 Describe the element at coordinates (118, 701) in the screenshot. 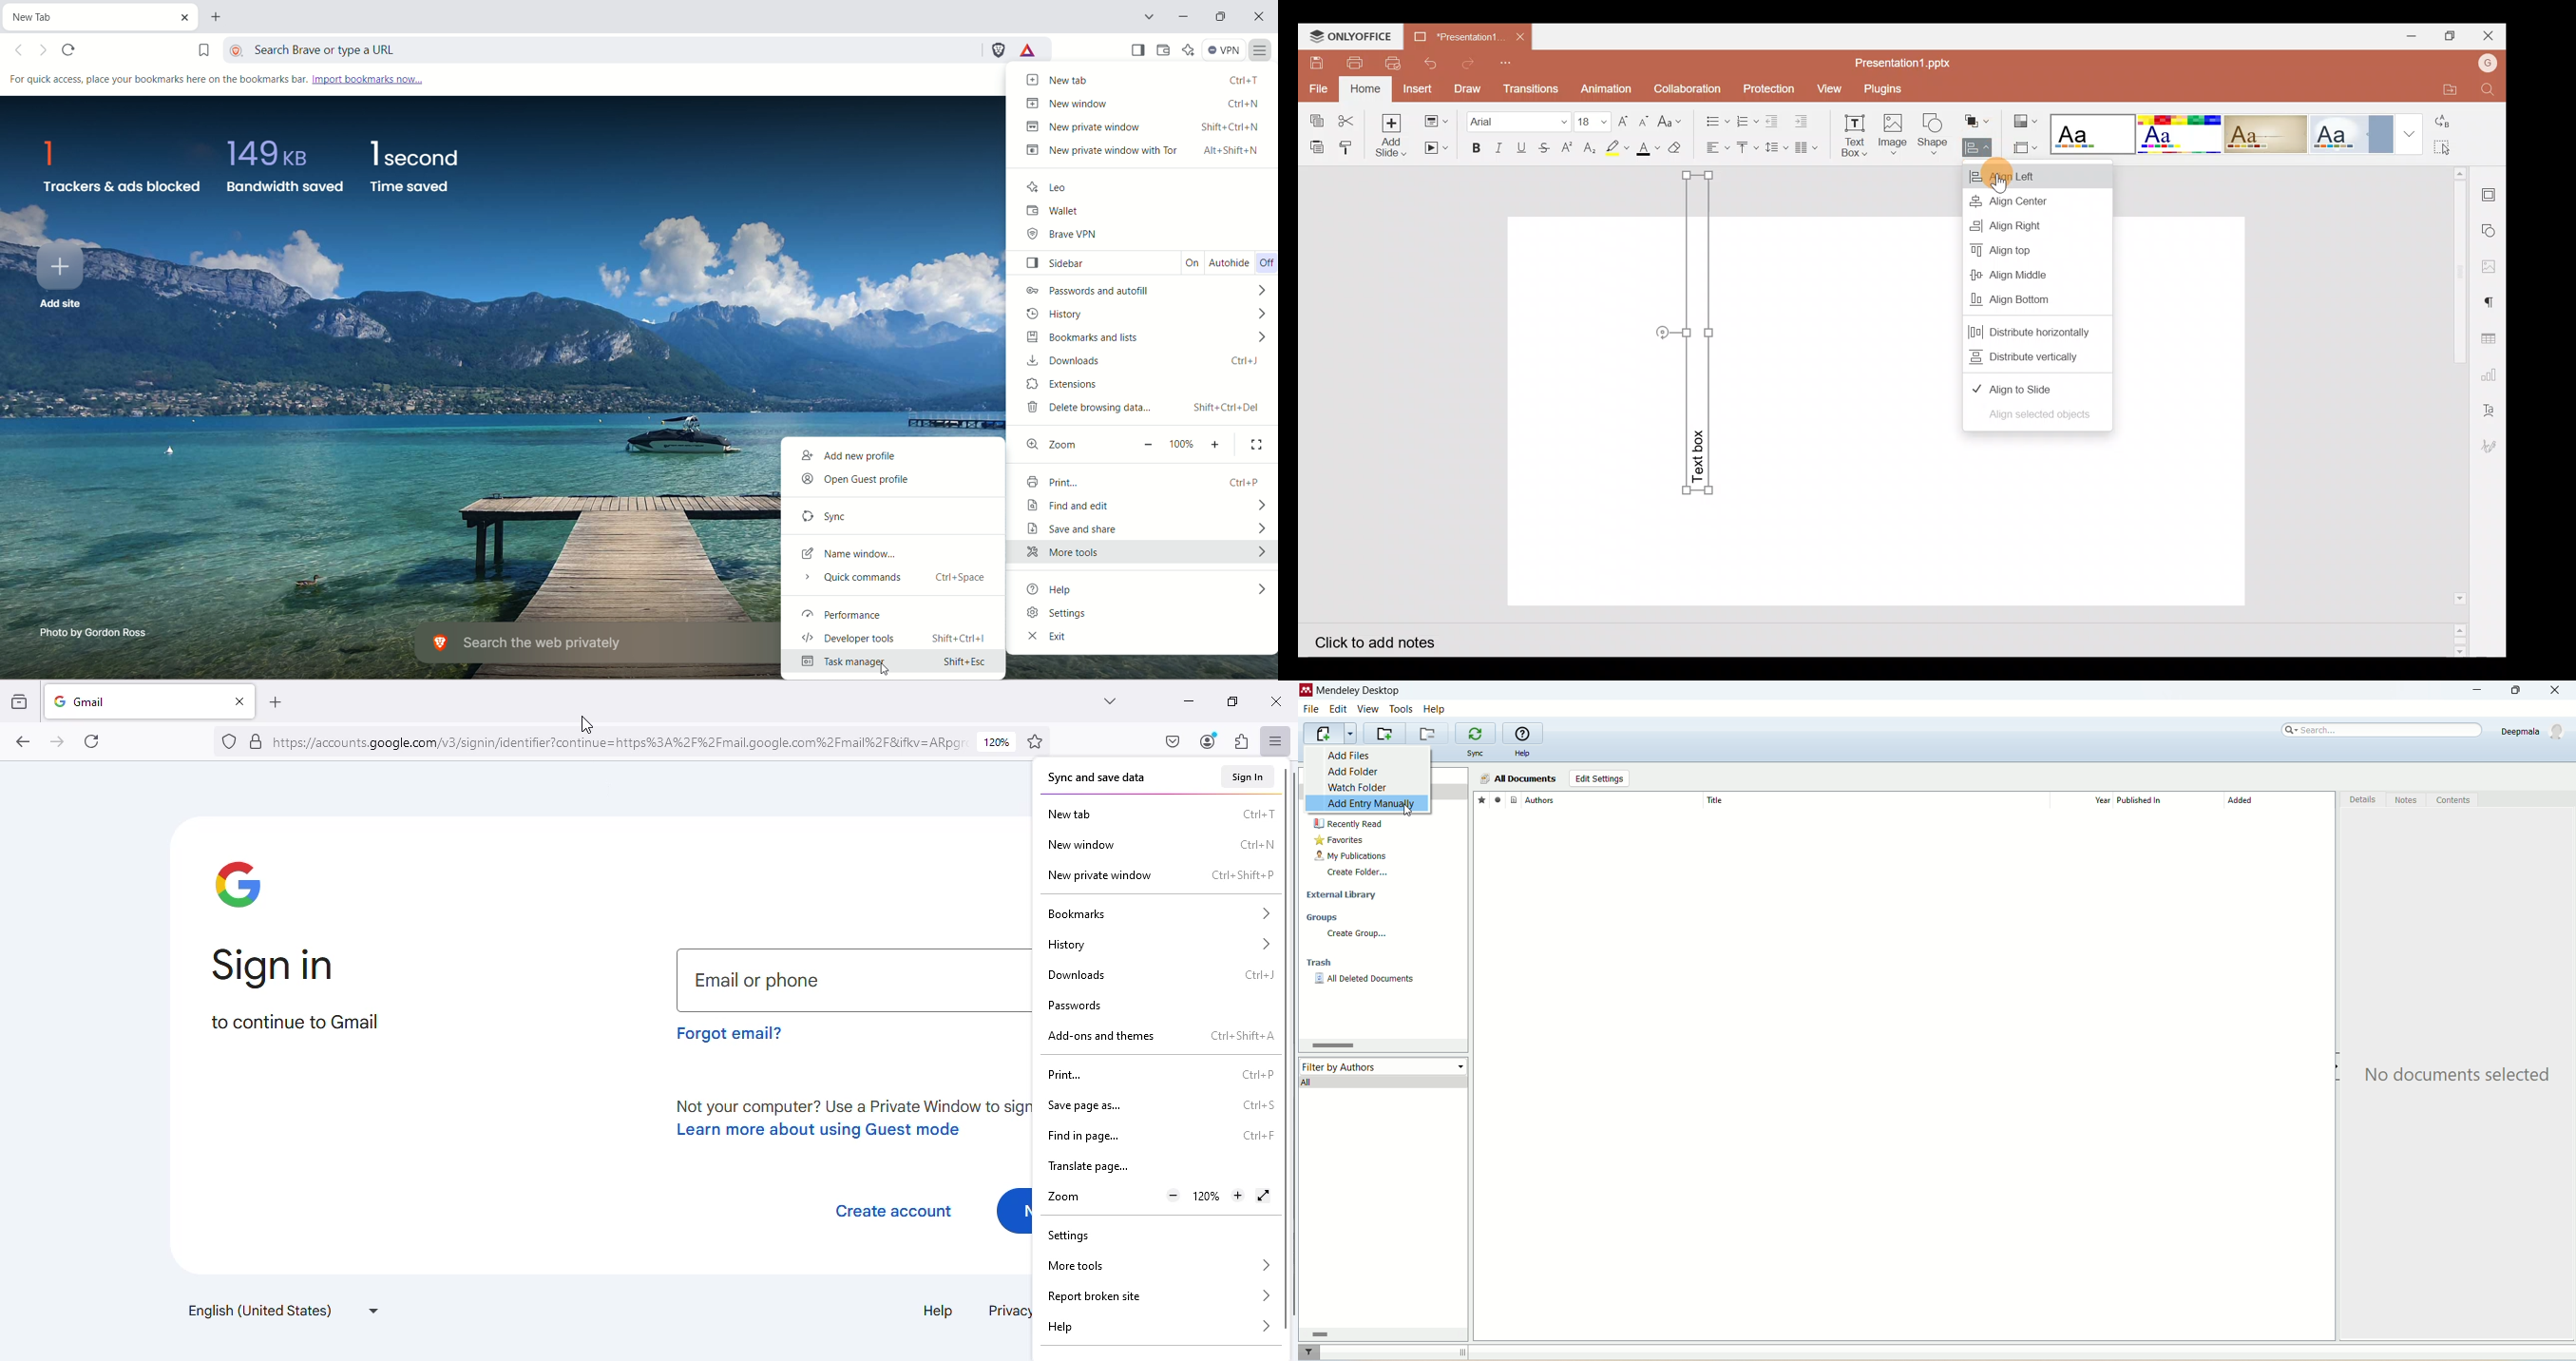

I see `gmail` at that location.